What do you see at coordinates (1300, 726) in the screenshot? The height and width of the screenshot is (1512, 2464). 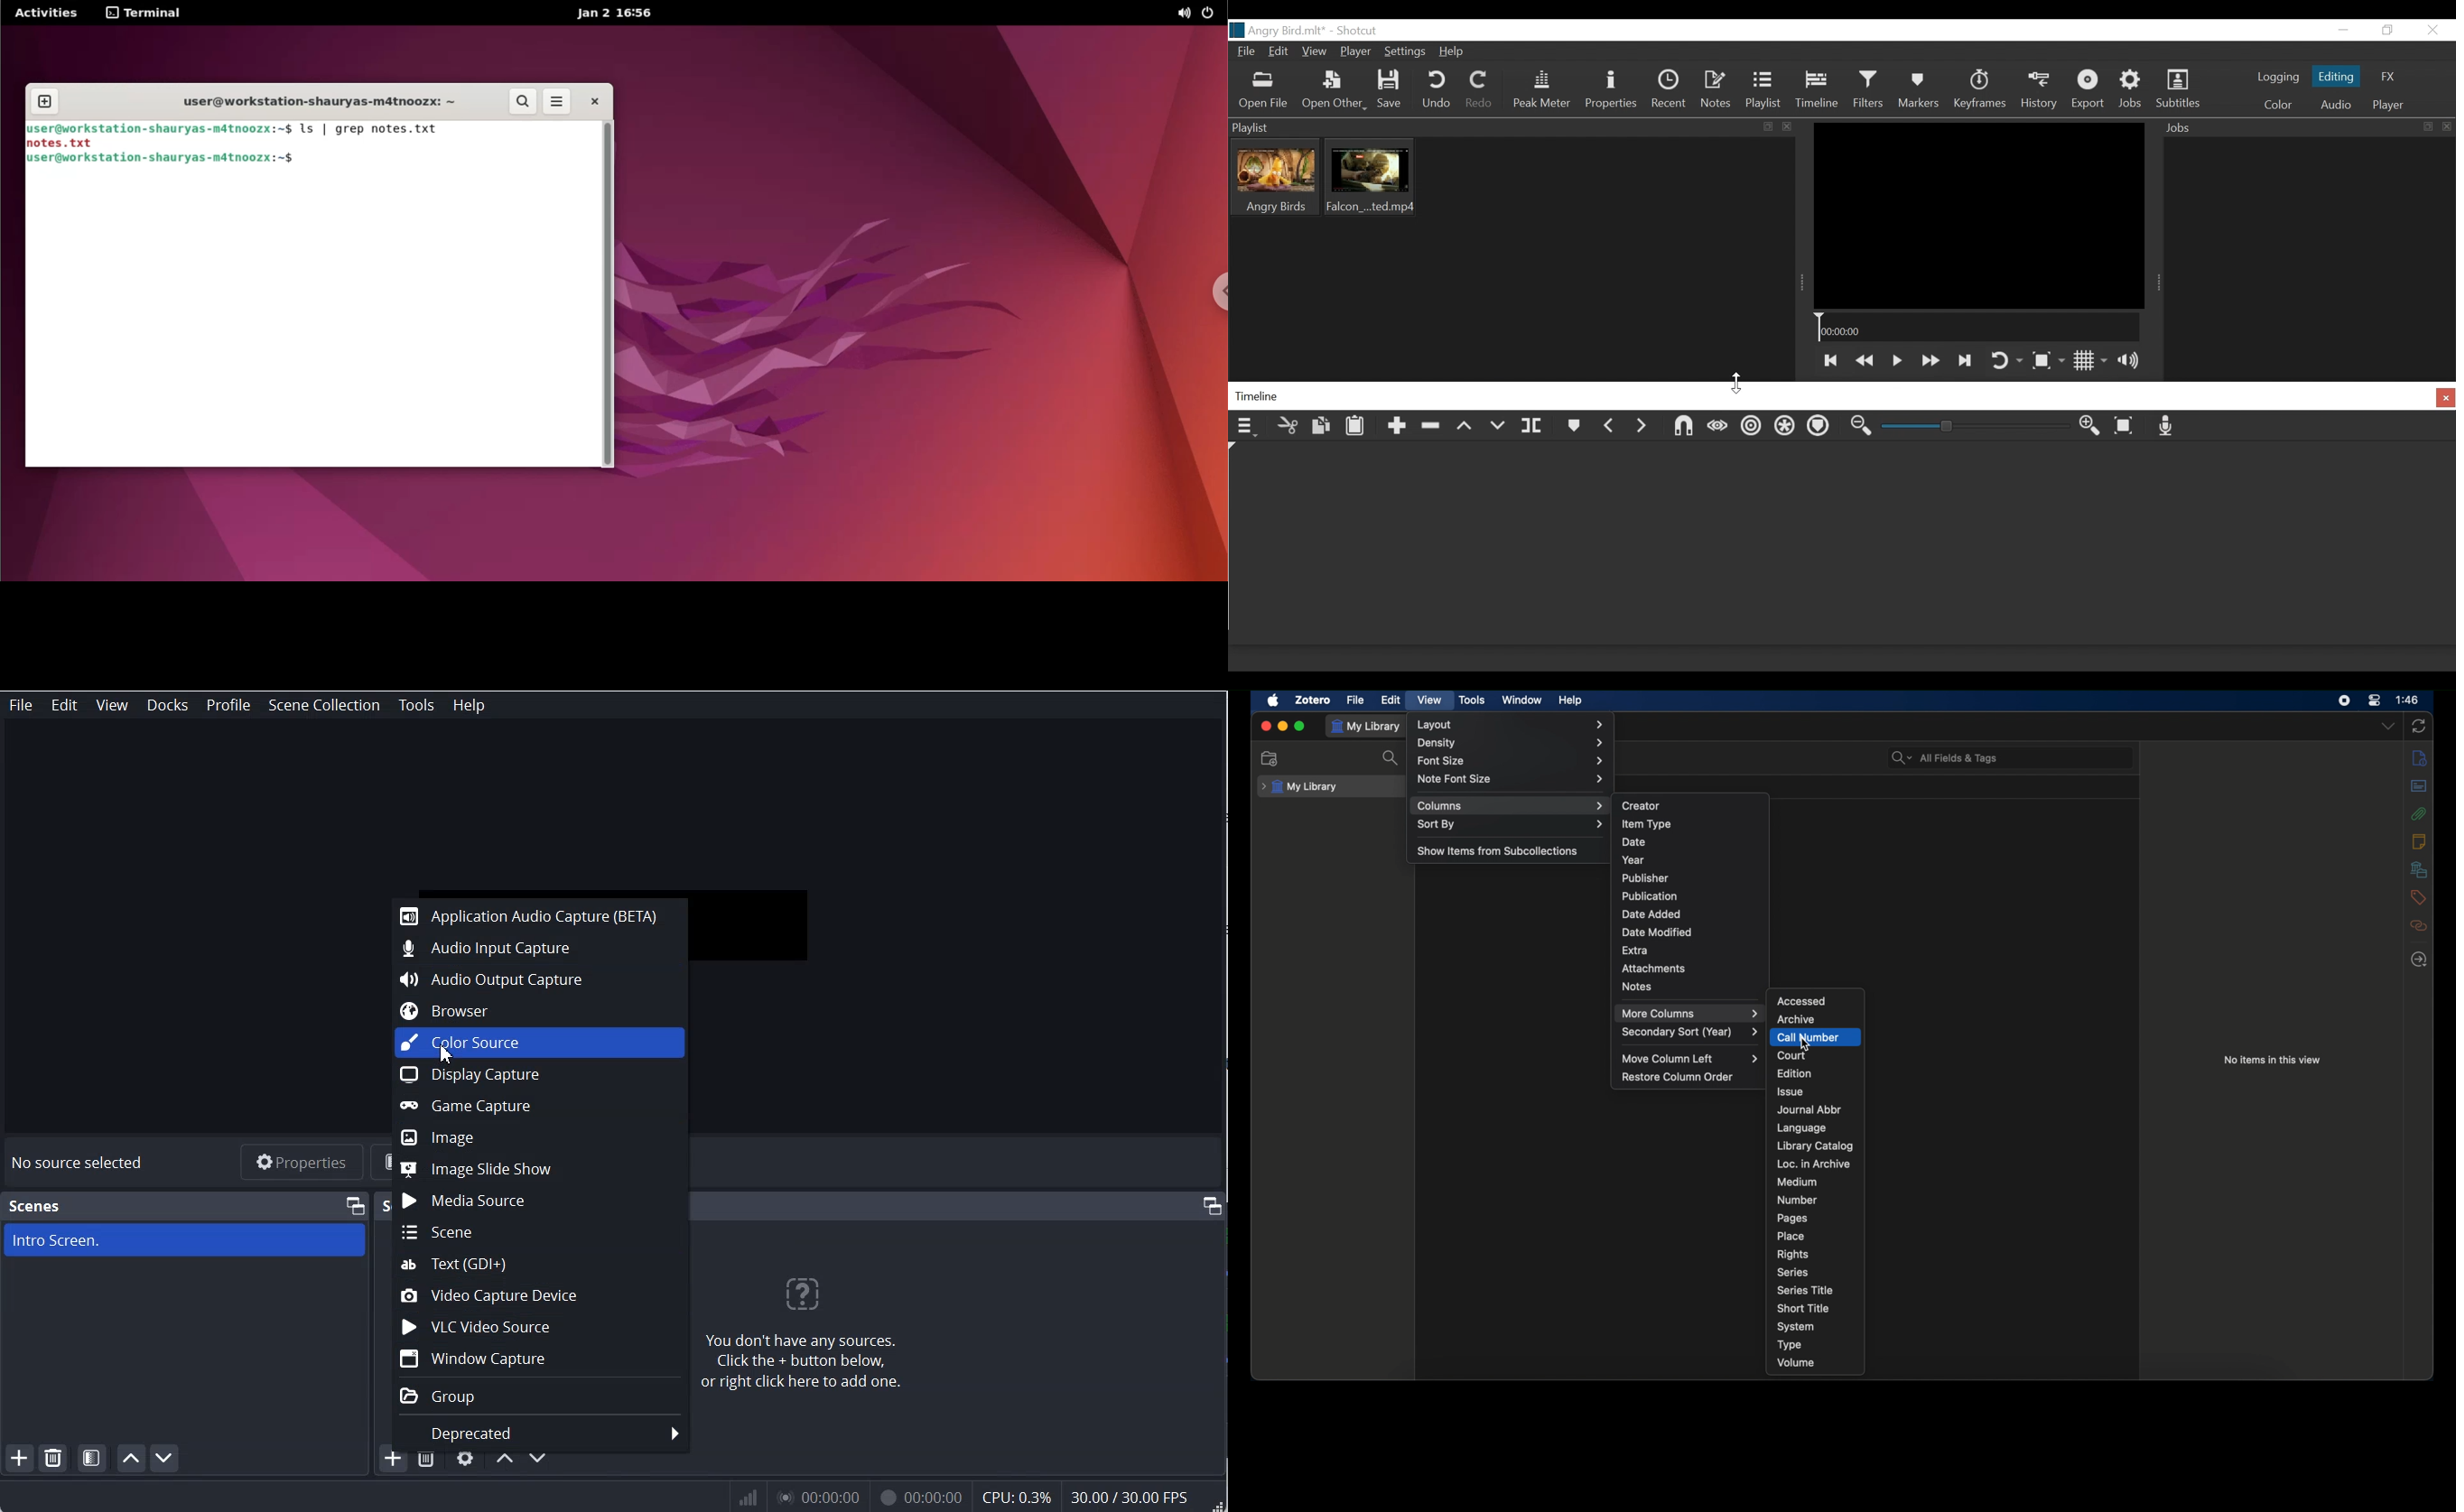 I see `maximize` at bounding box center [1300, 726].